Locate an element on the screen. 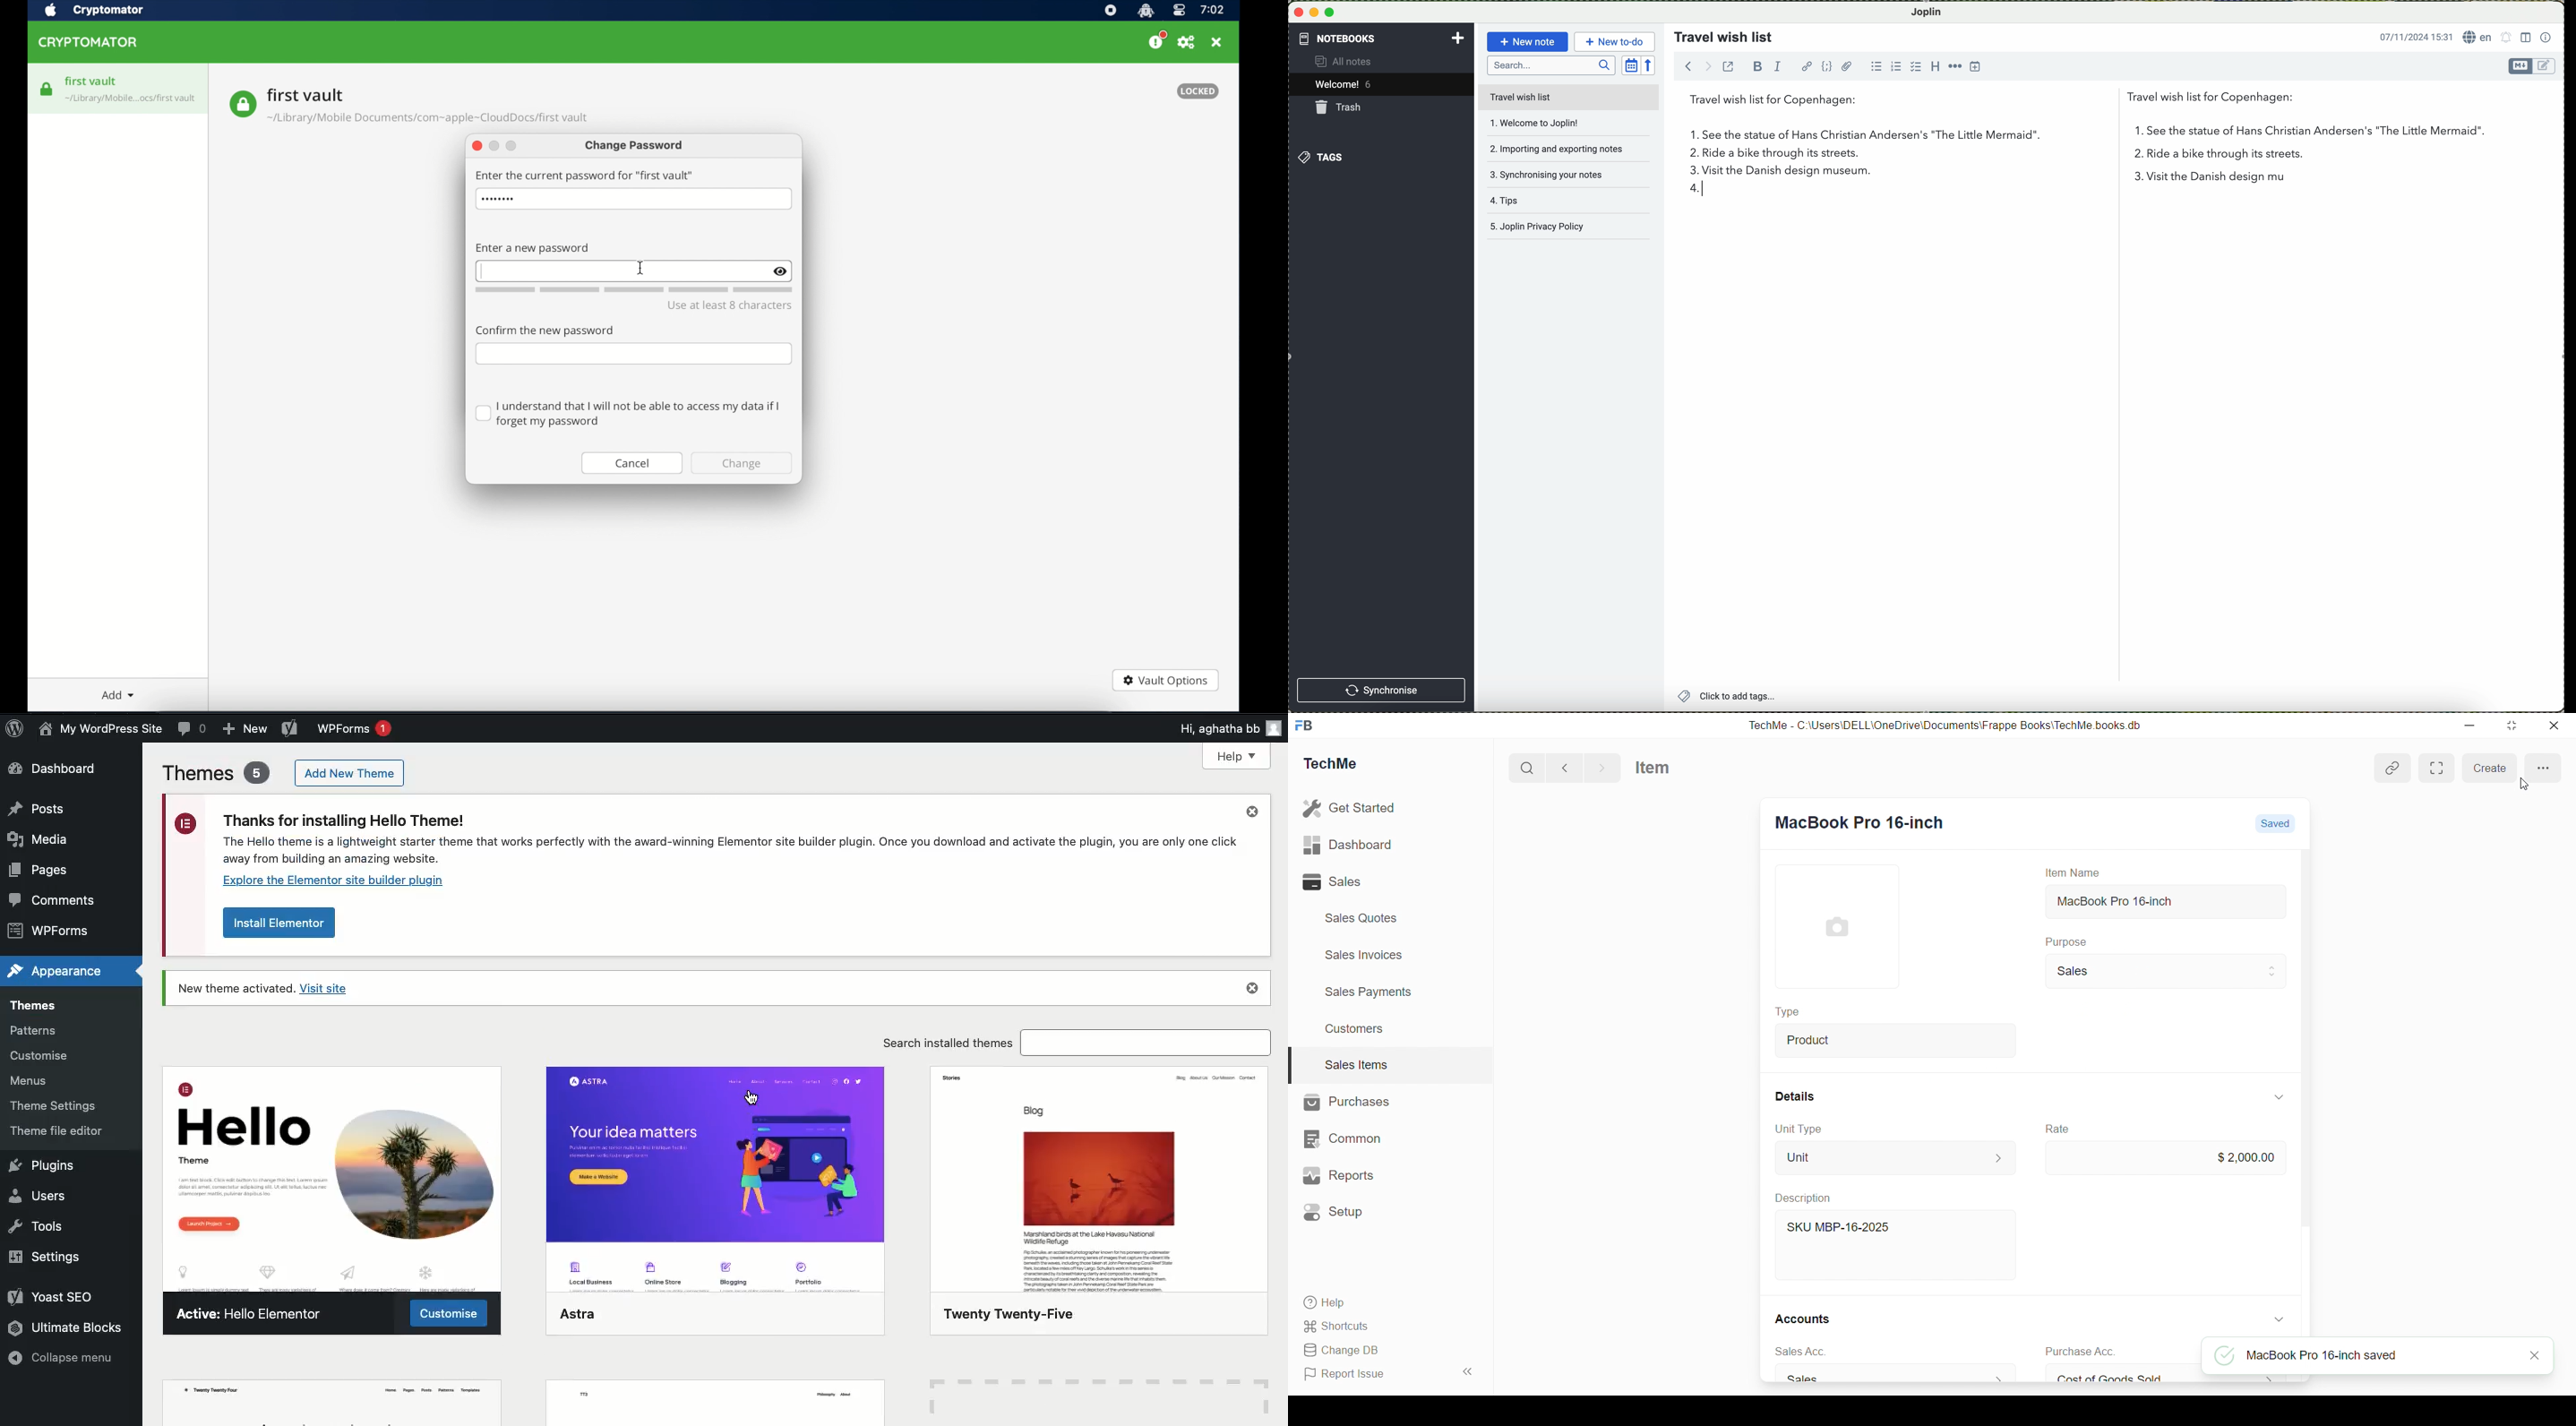 This screenshot has height=1428, width=2576. Type is located at coordinates (1786, 1011).